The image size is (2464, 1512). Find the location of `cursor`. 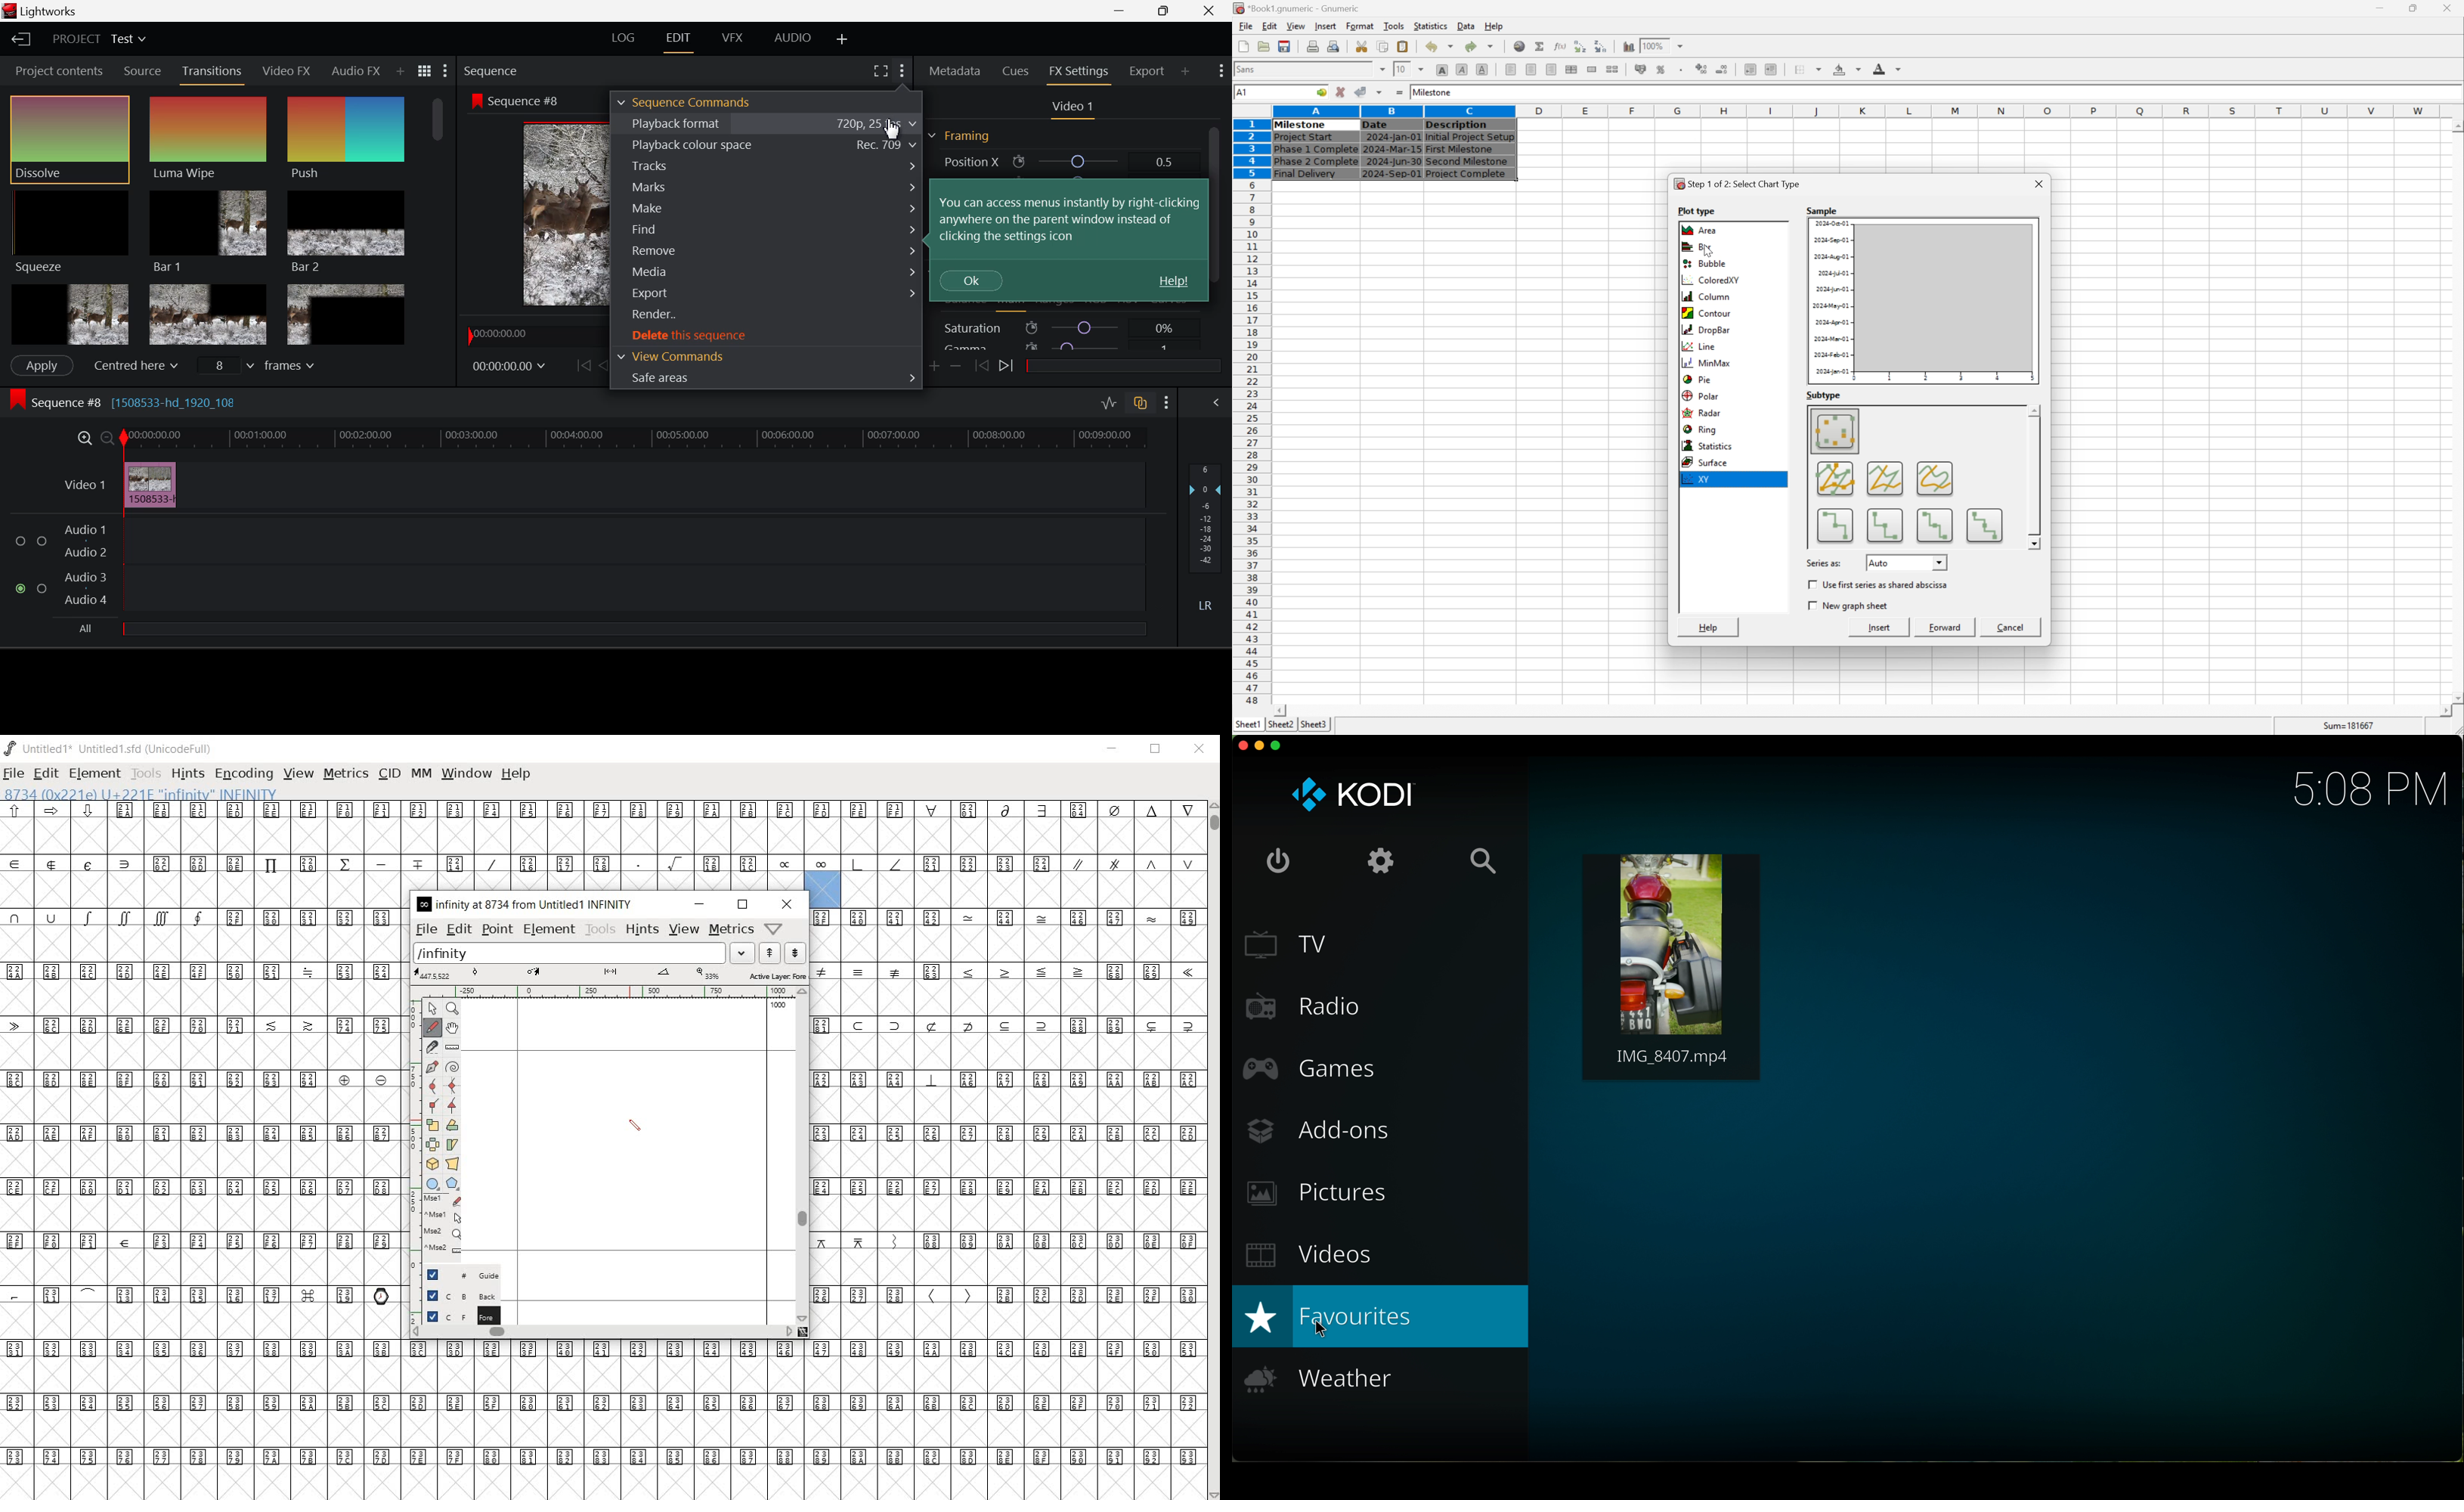

cursor is located at coordinates (1316, 1328).